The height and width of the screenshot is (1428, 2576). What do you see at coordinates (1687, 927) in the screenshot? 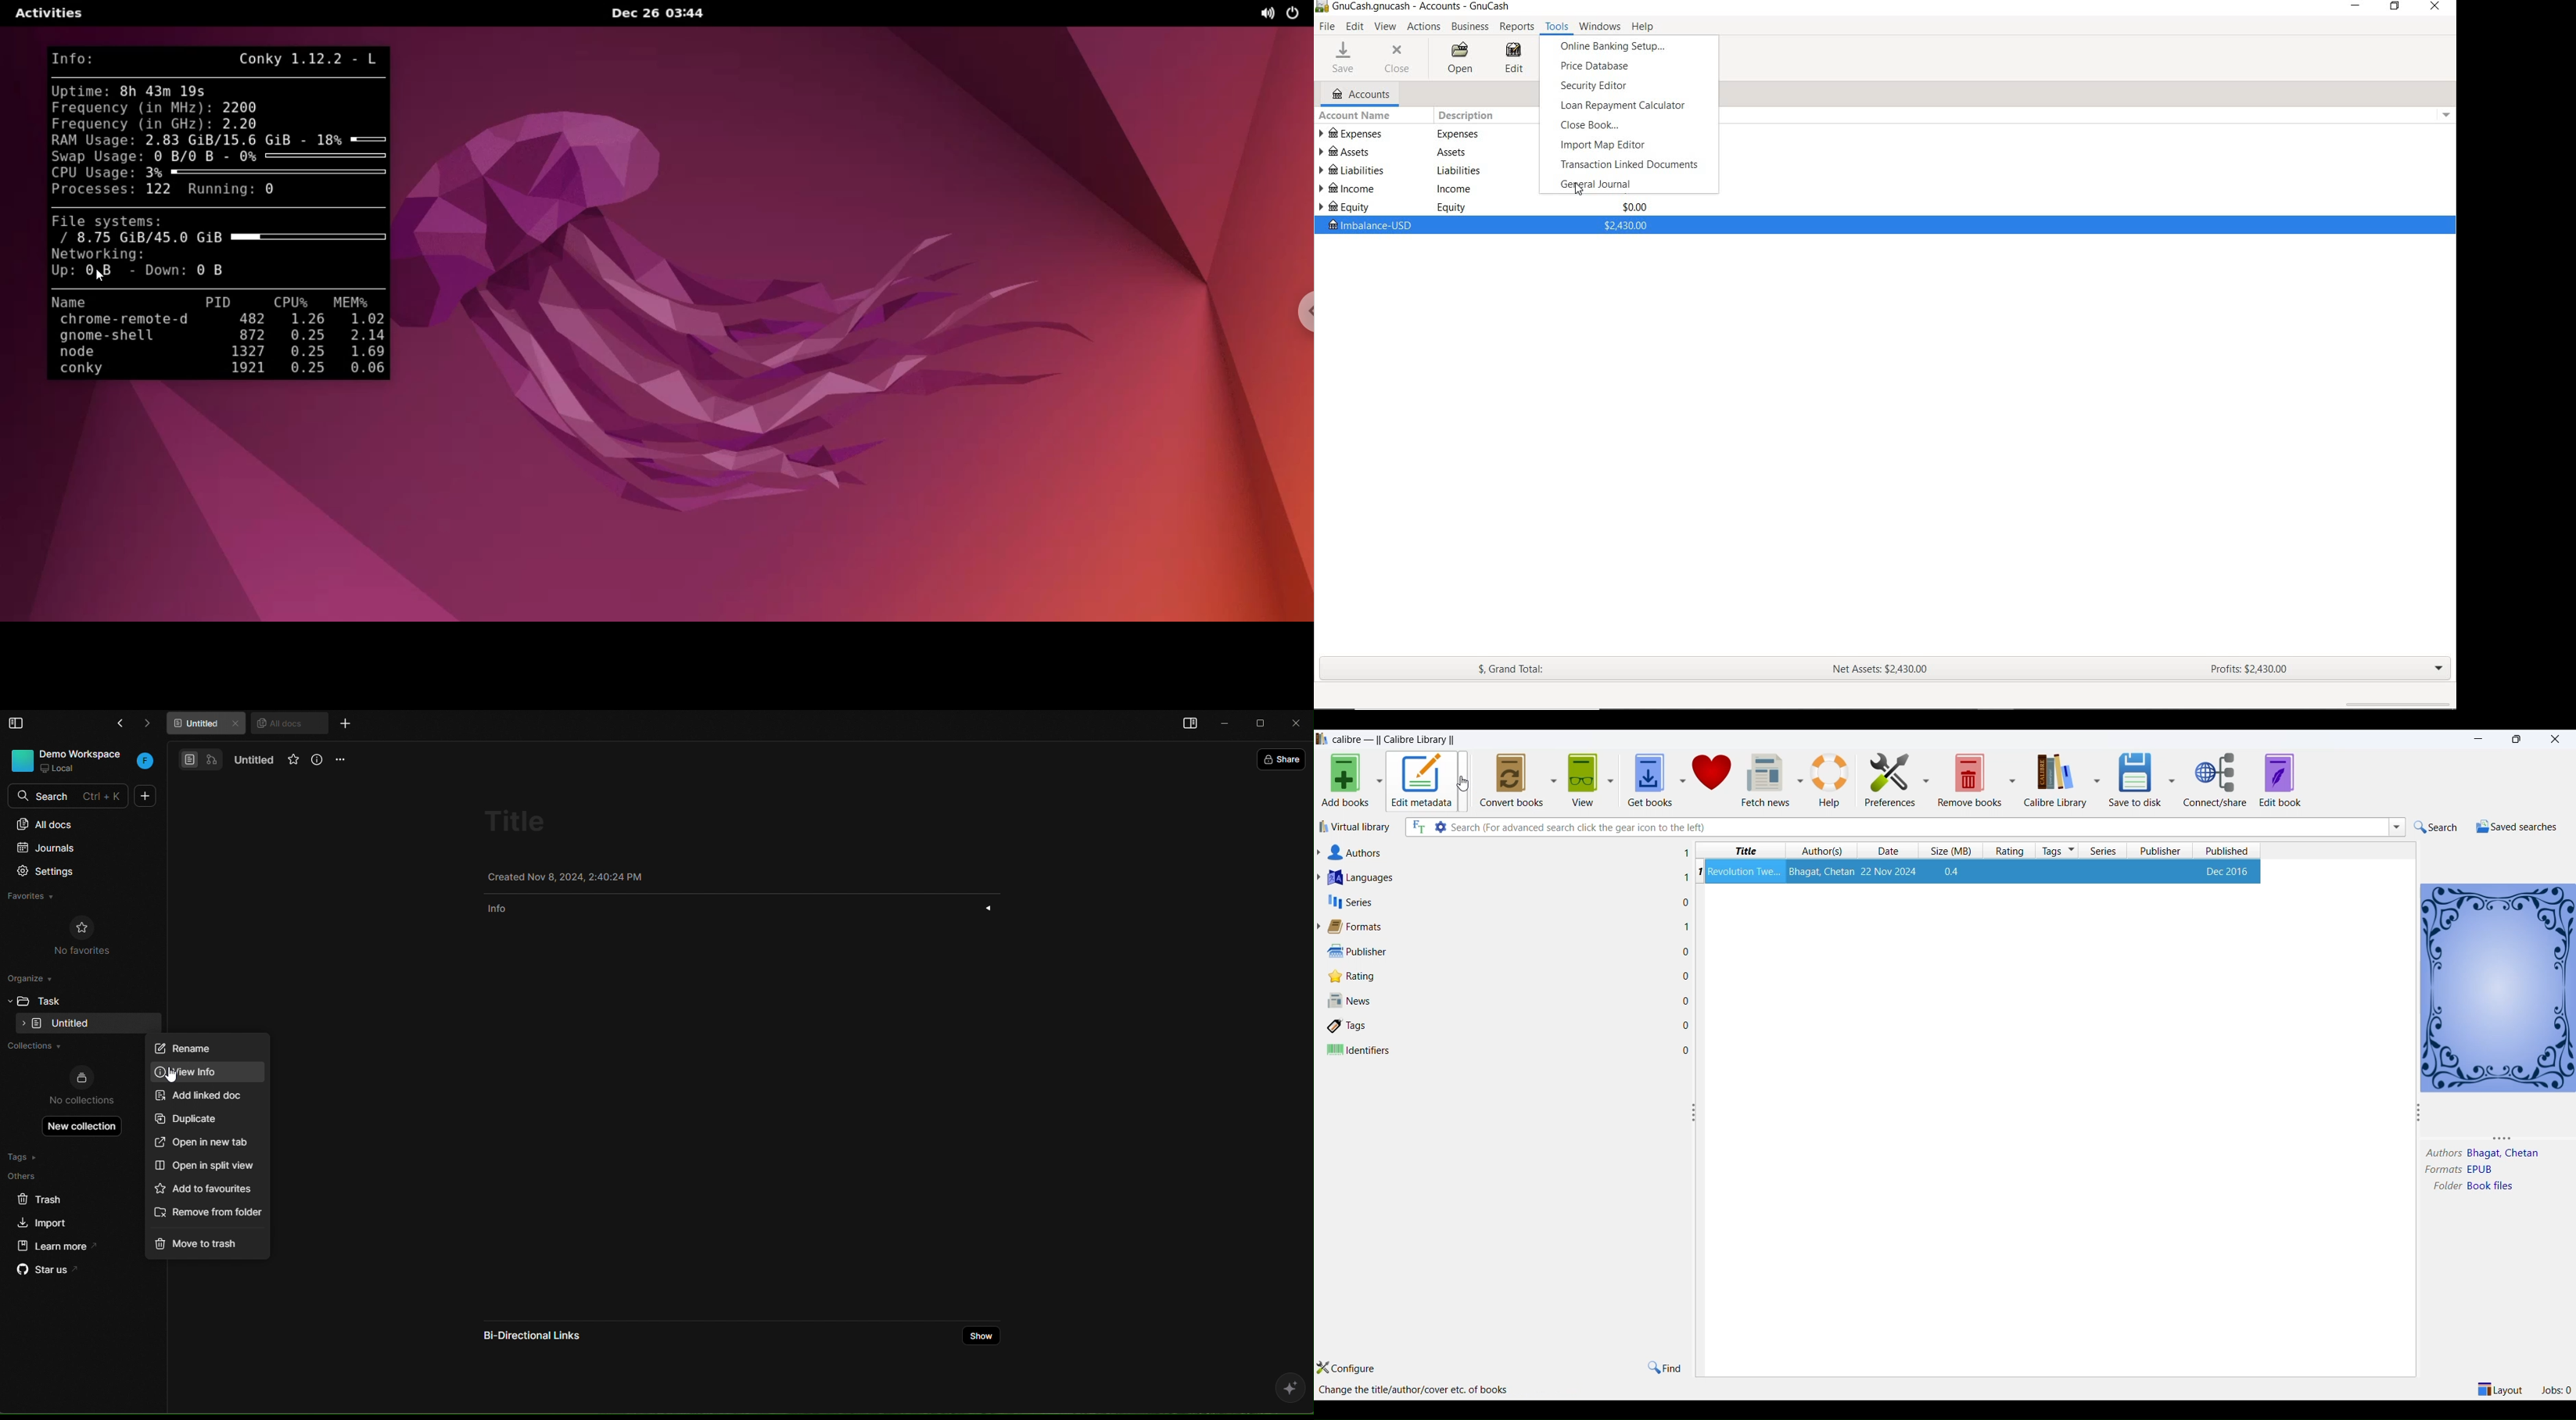
I see `1` at bounding box center [1687, 927].